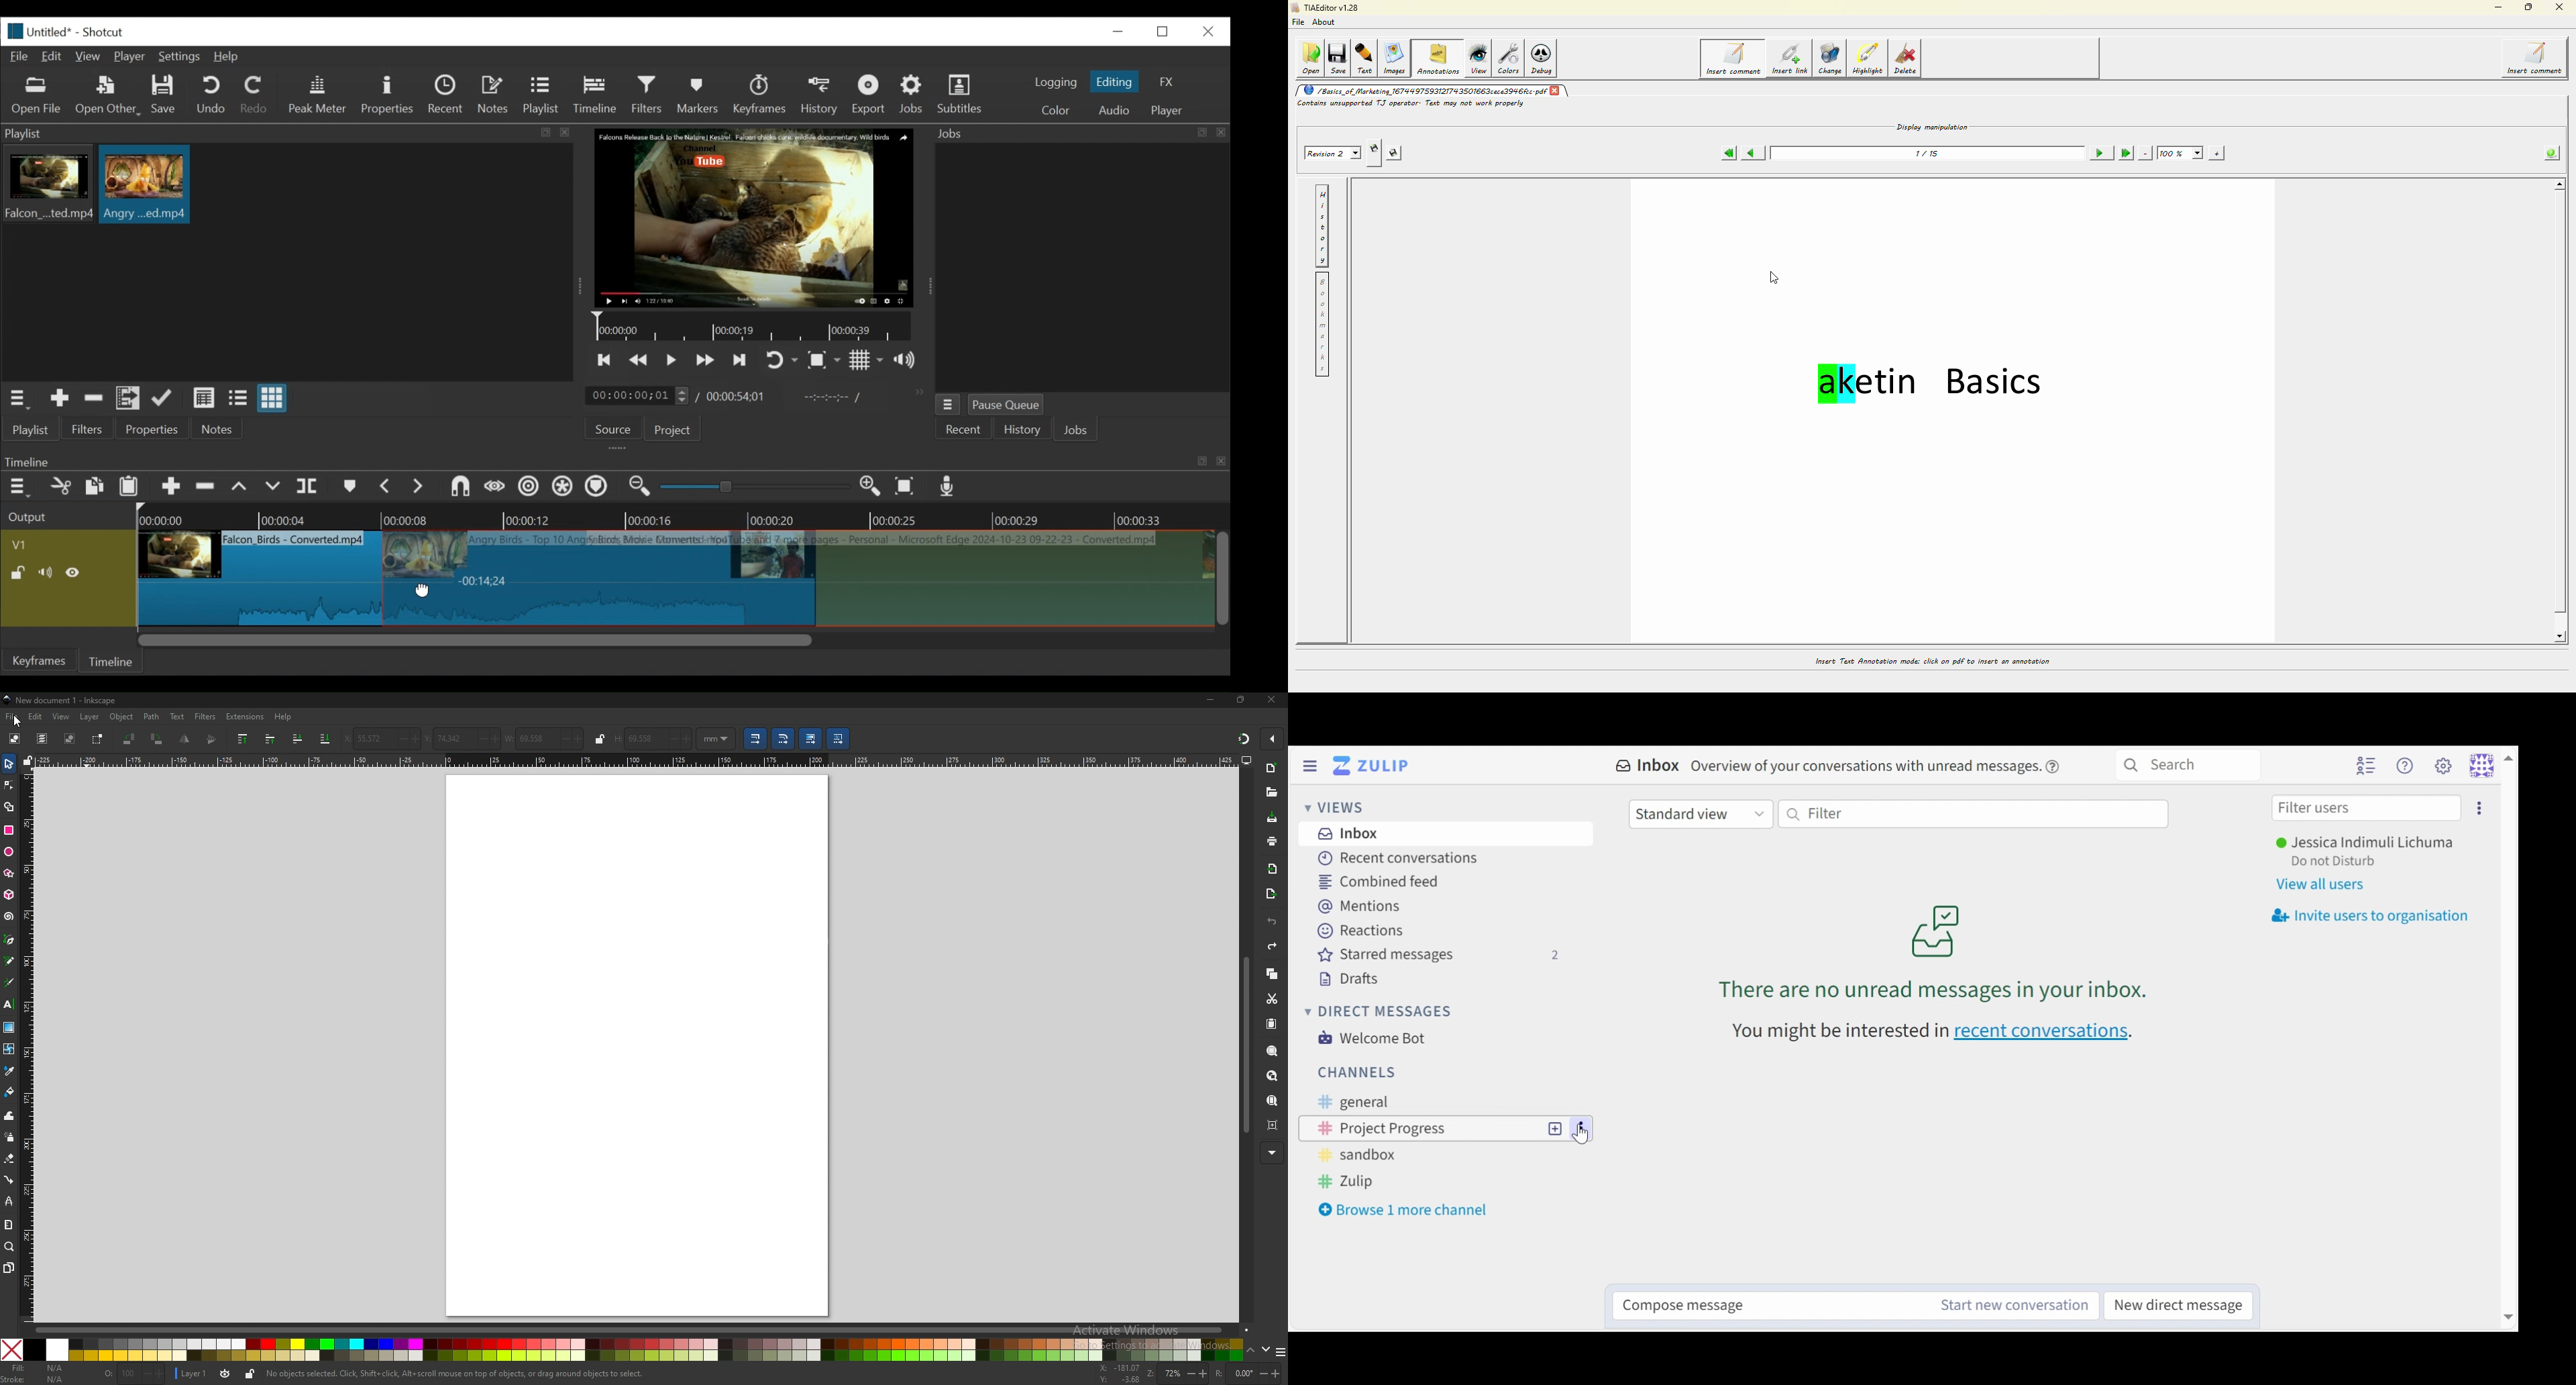  I want to click on jobs menu, so click(948, 403).